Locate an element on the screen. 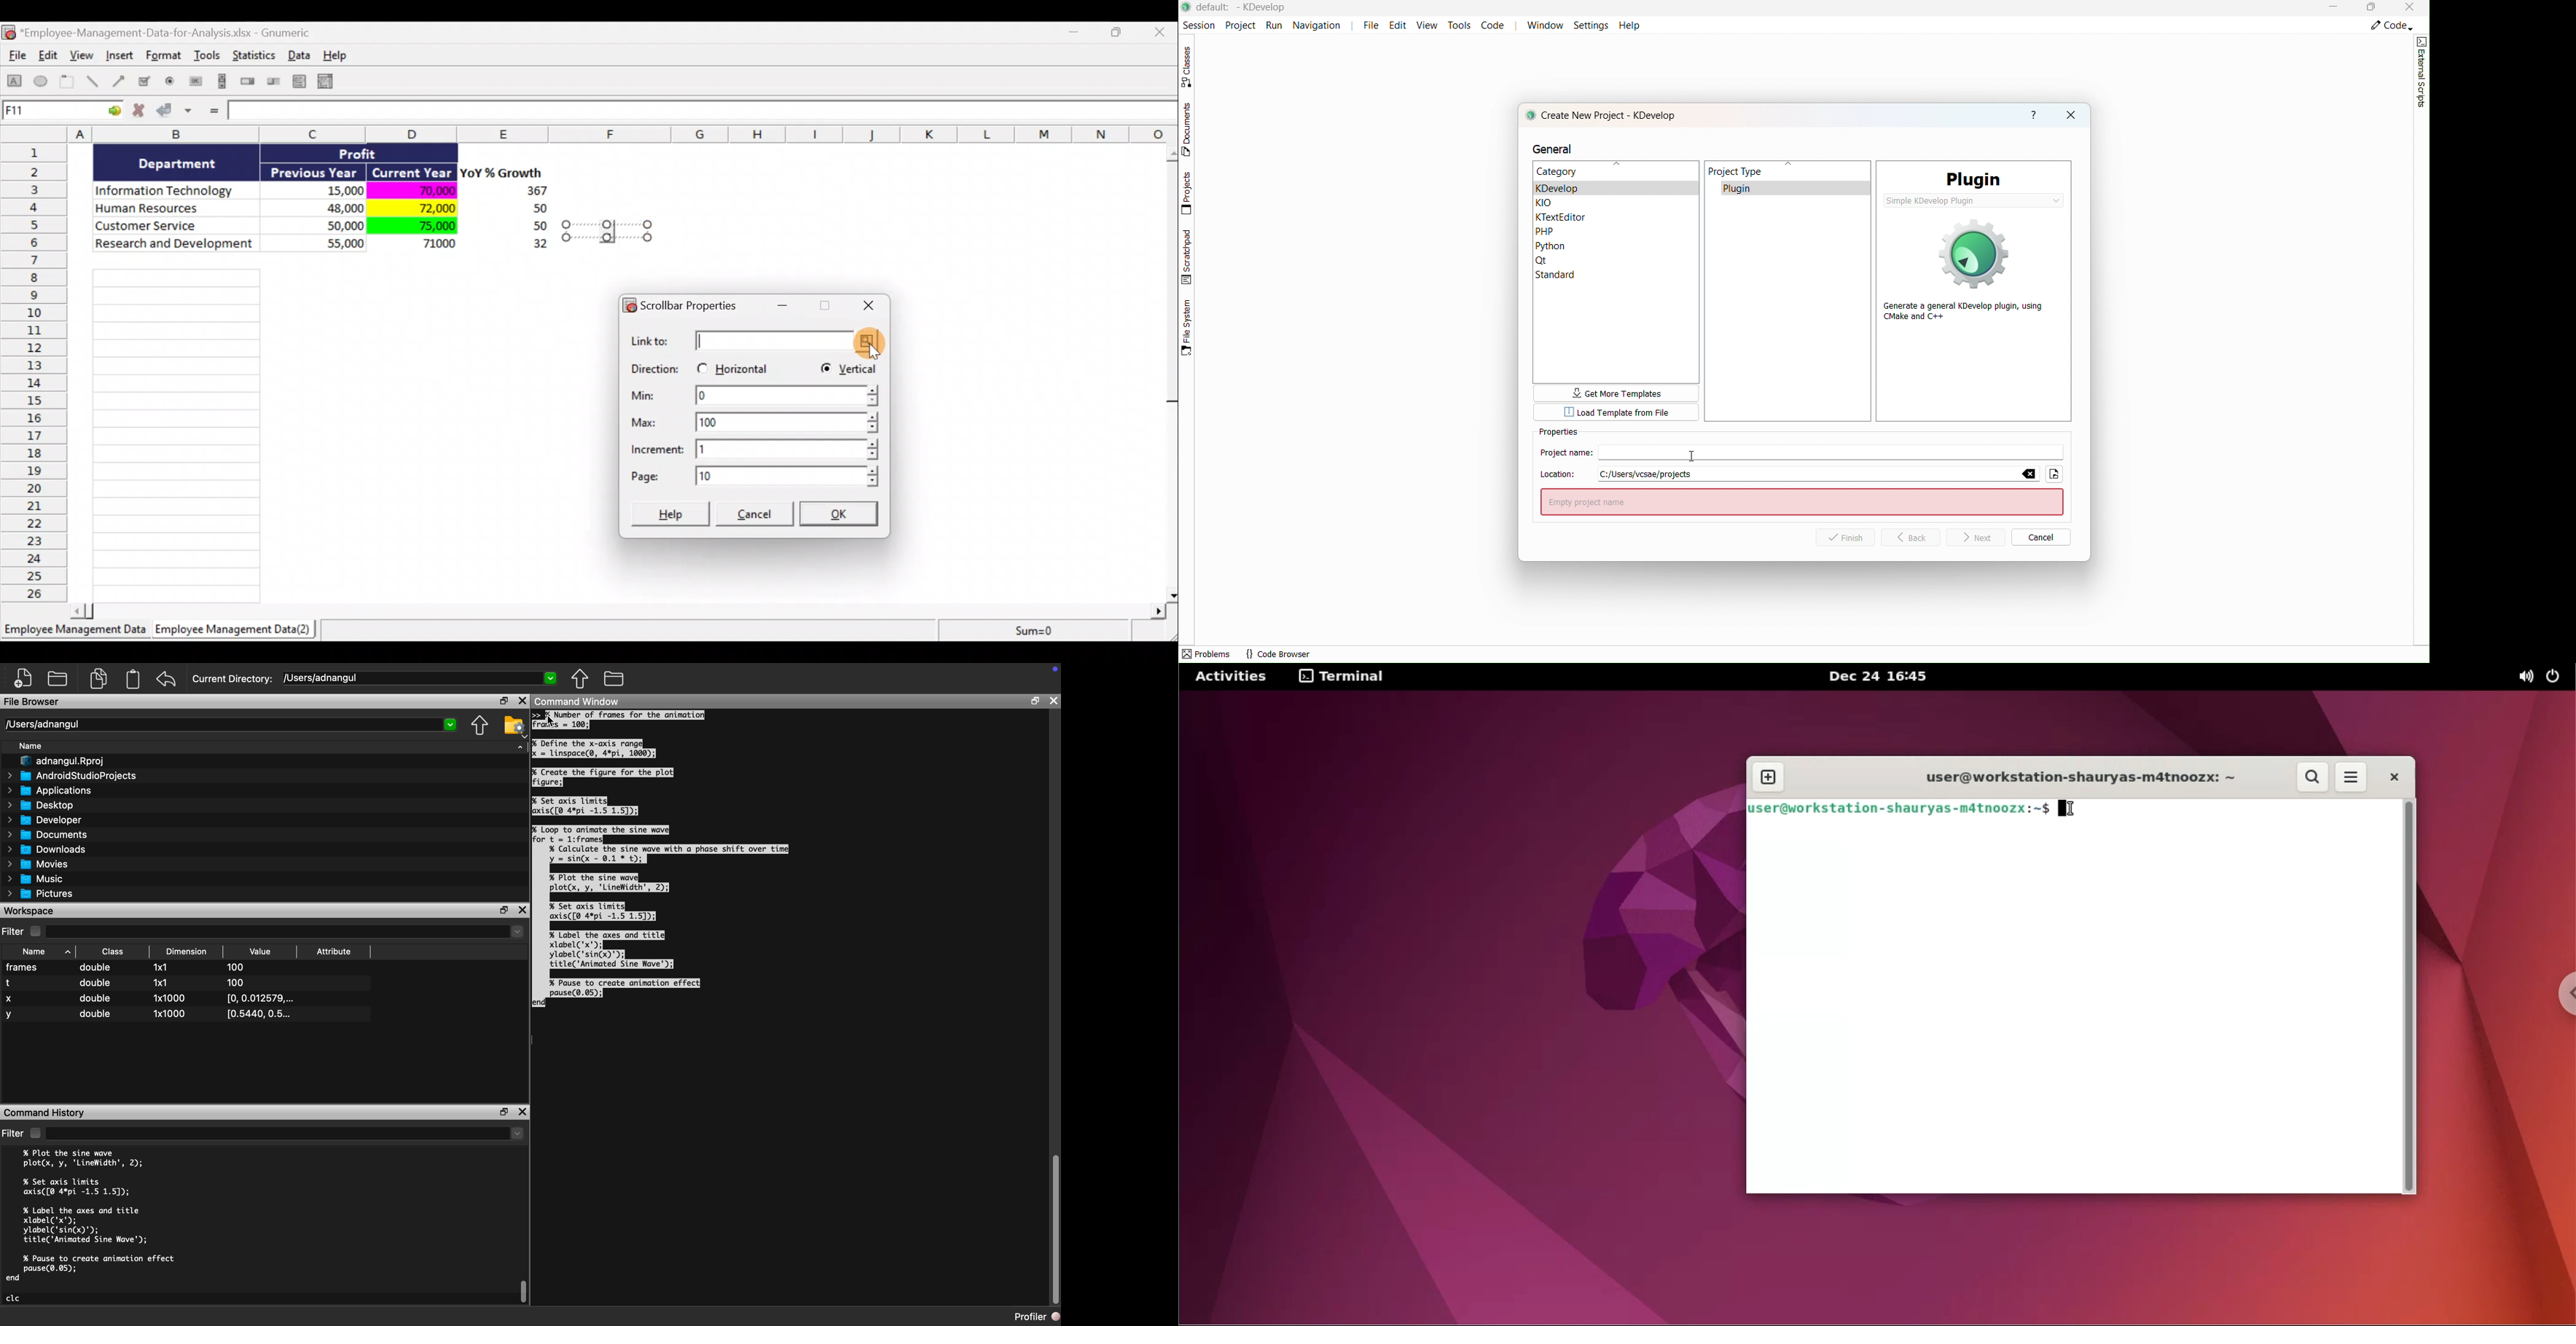 This screenshot has height=1344, width=2576. Clipboard is located at coordinates (134, 679).